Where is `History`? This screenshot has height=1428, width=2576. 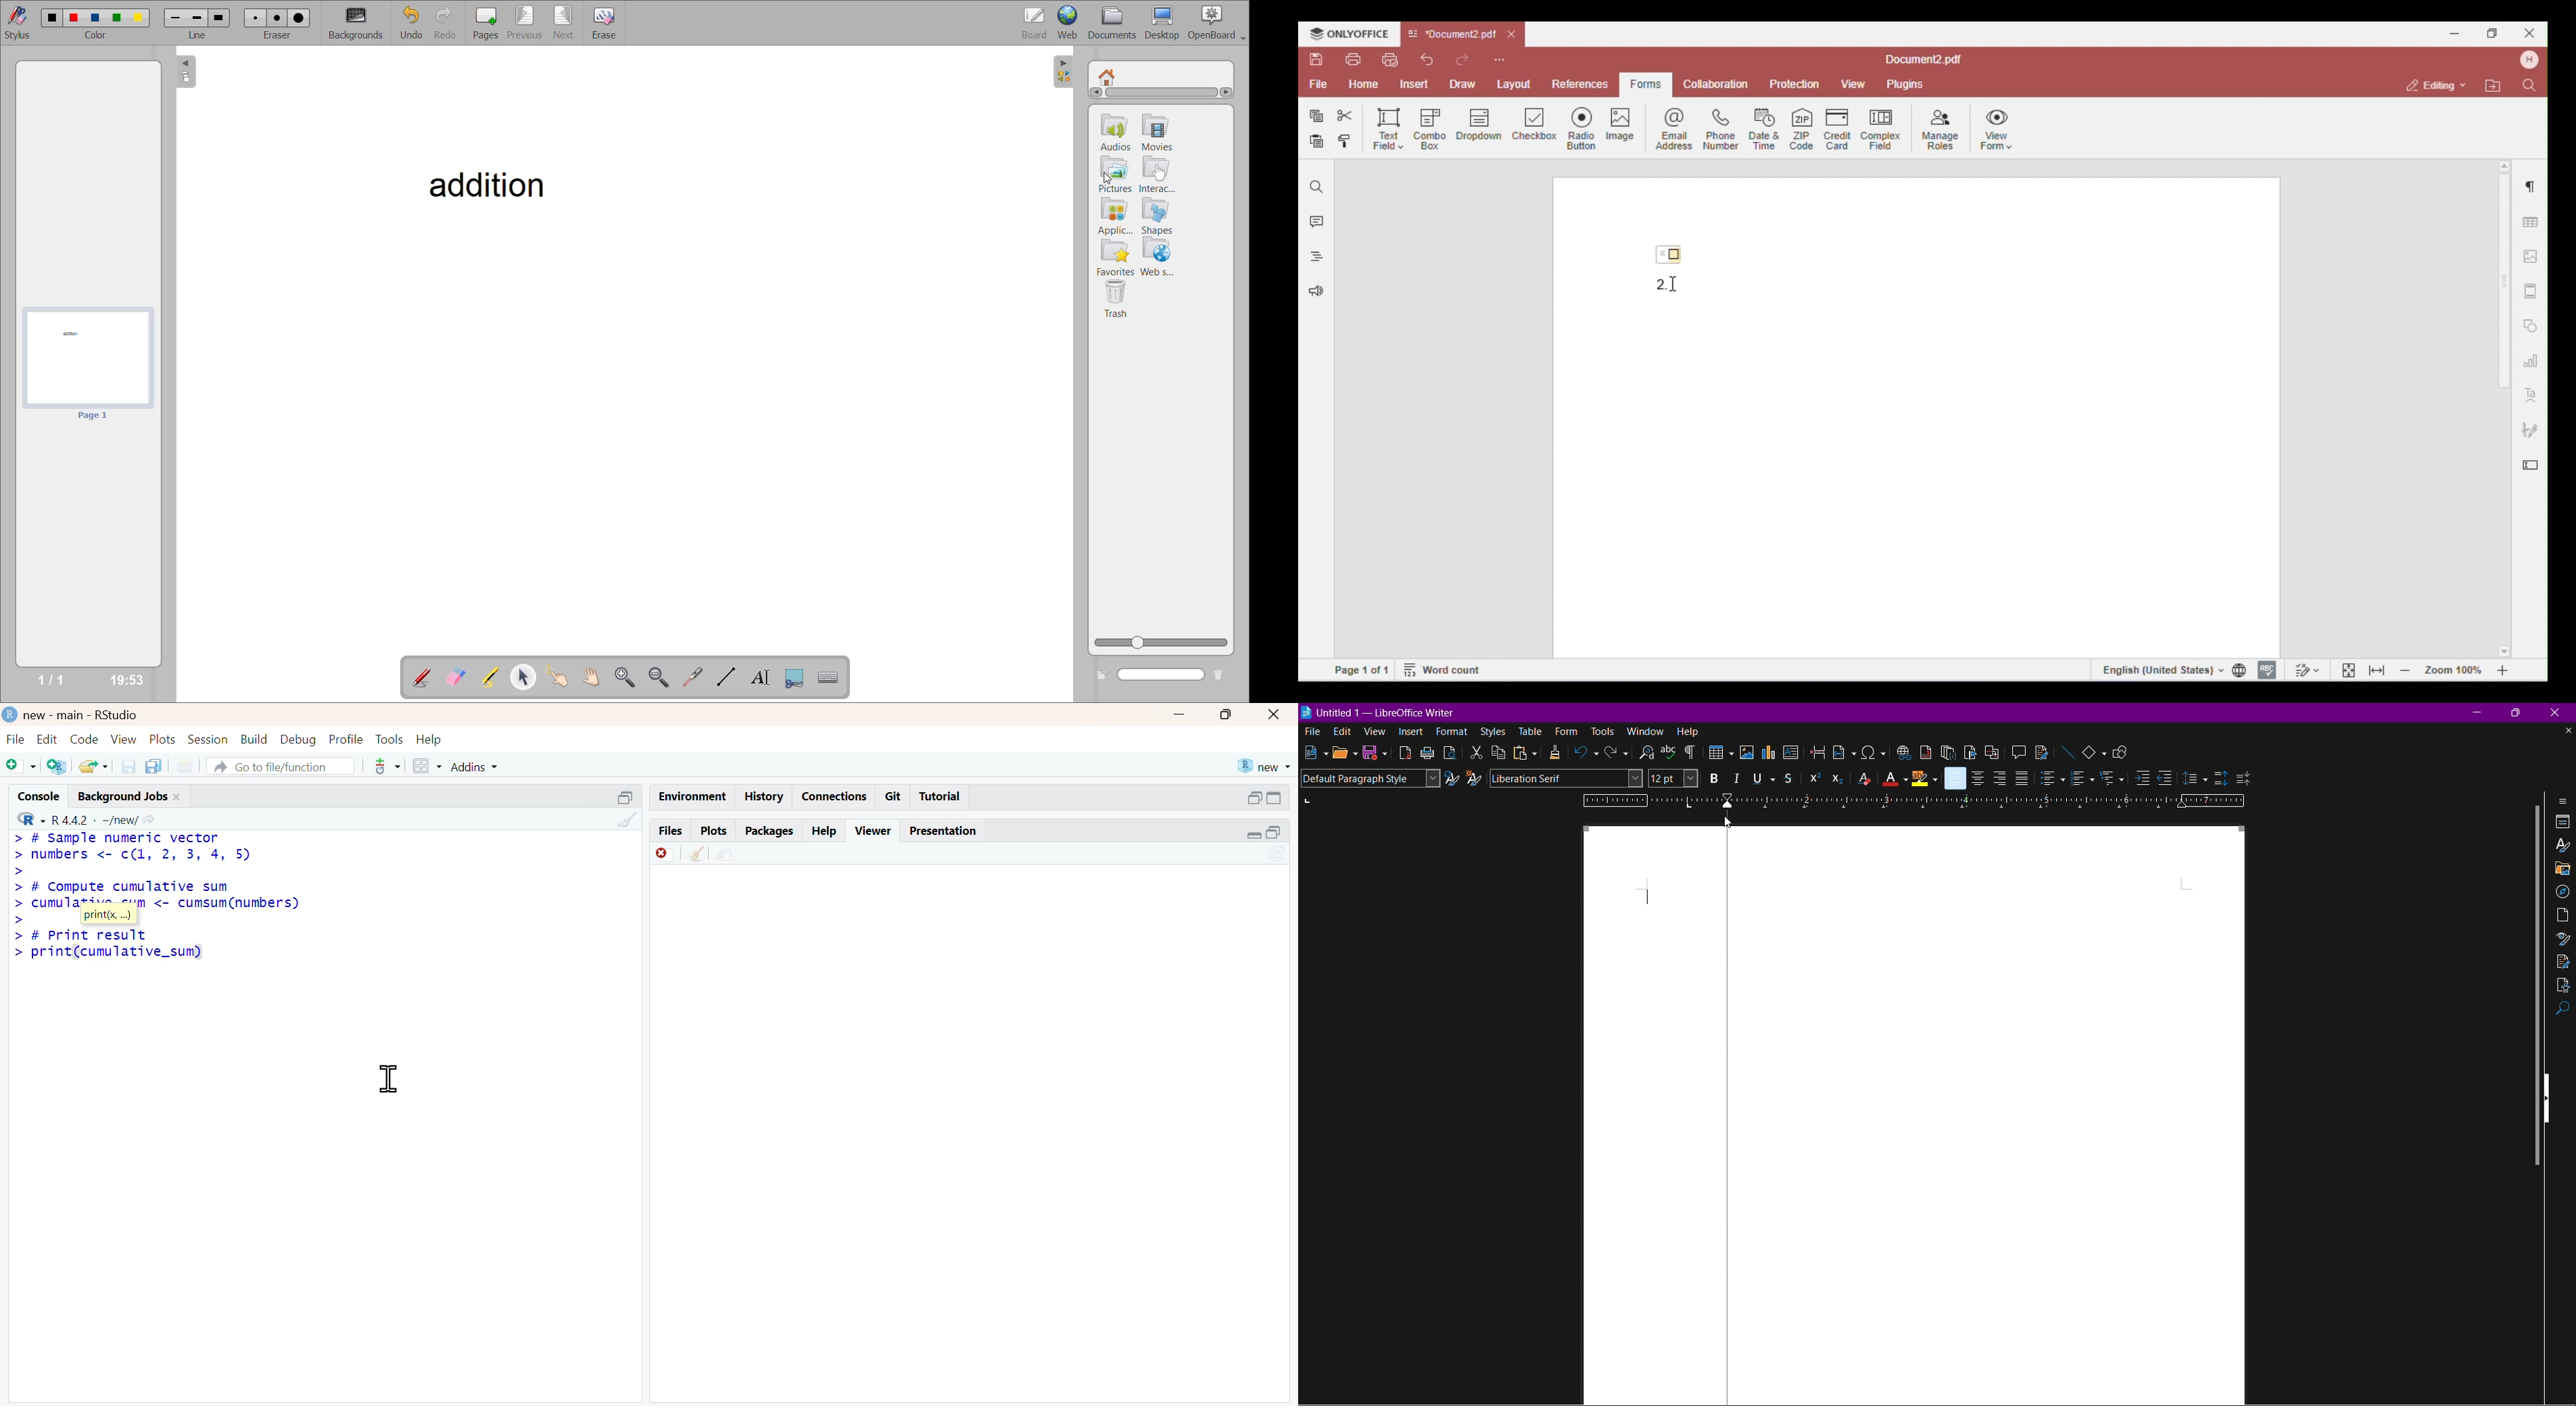 History is located at coordinates (764, 796).